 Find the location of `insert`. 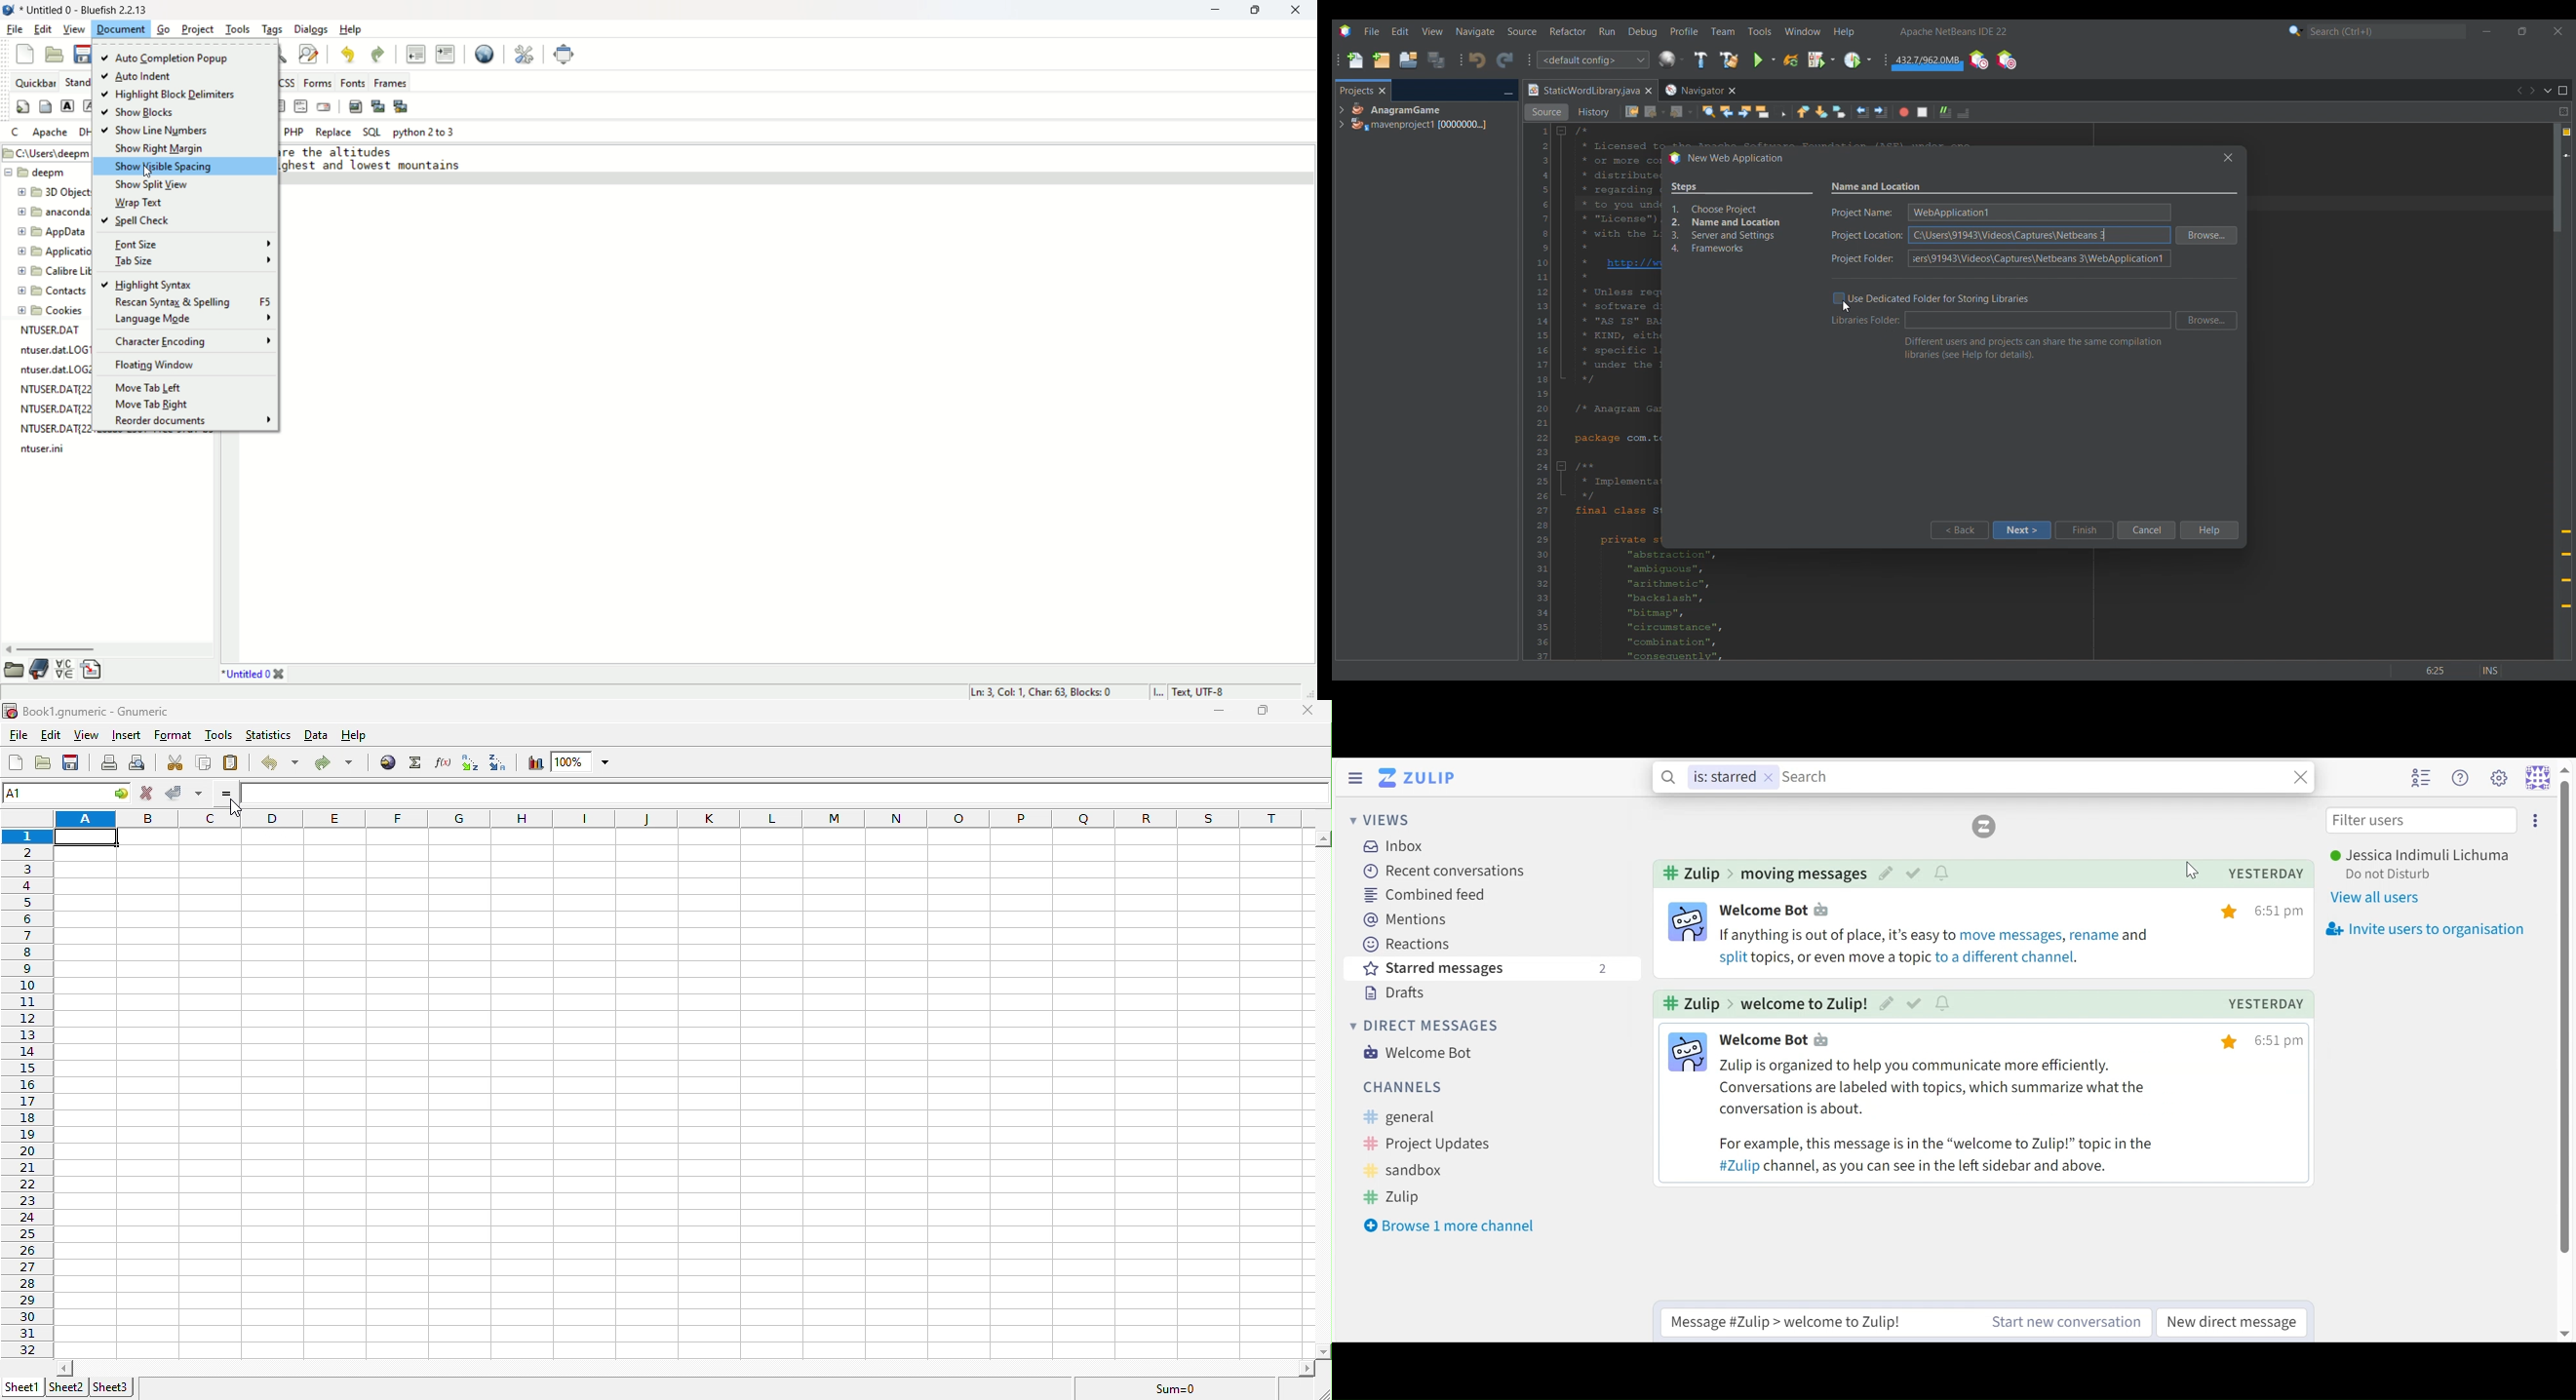

insert is located at coordinates (129, 735).